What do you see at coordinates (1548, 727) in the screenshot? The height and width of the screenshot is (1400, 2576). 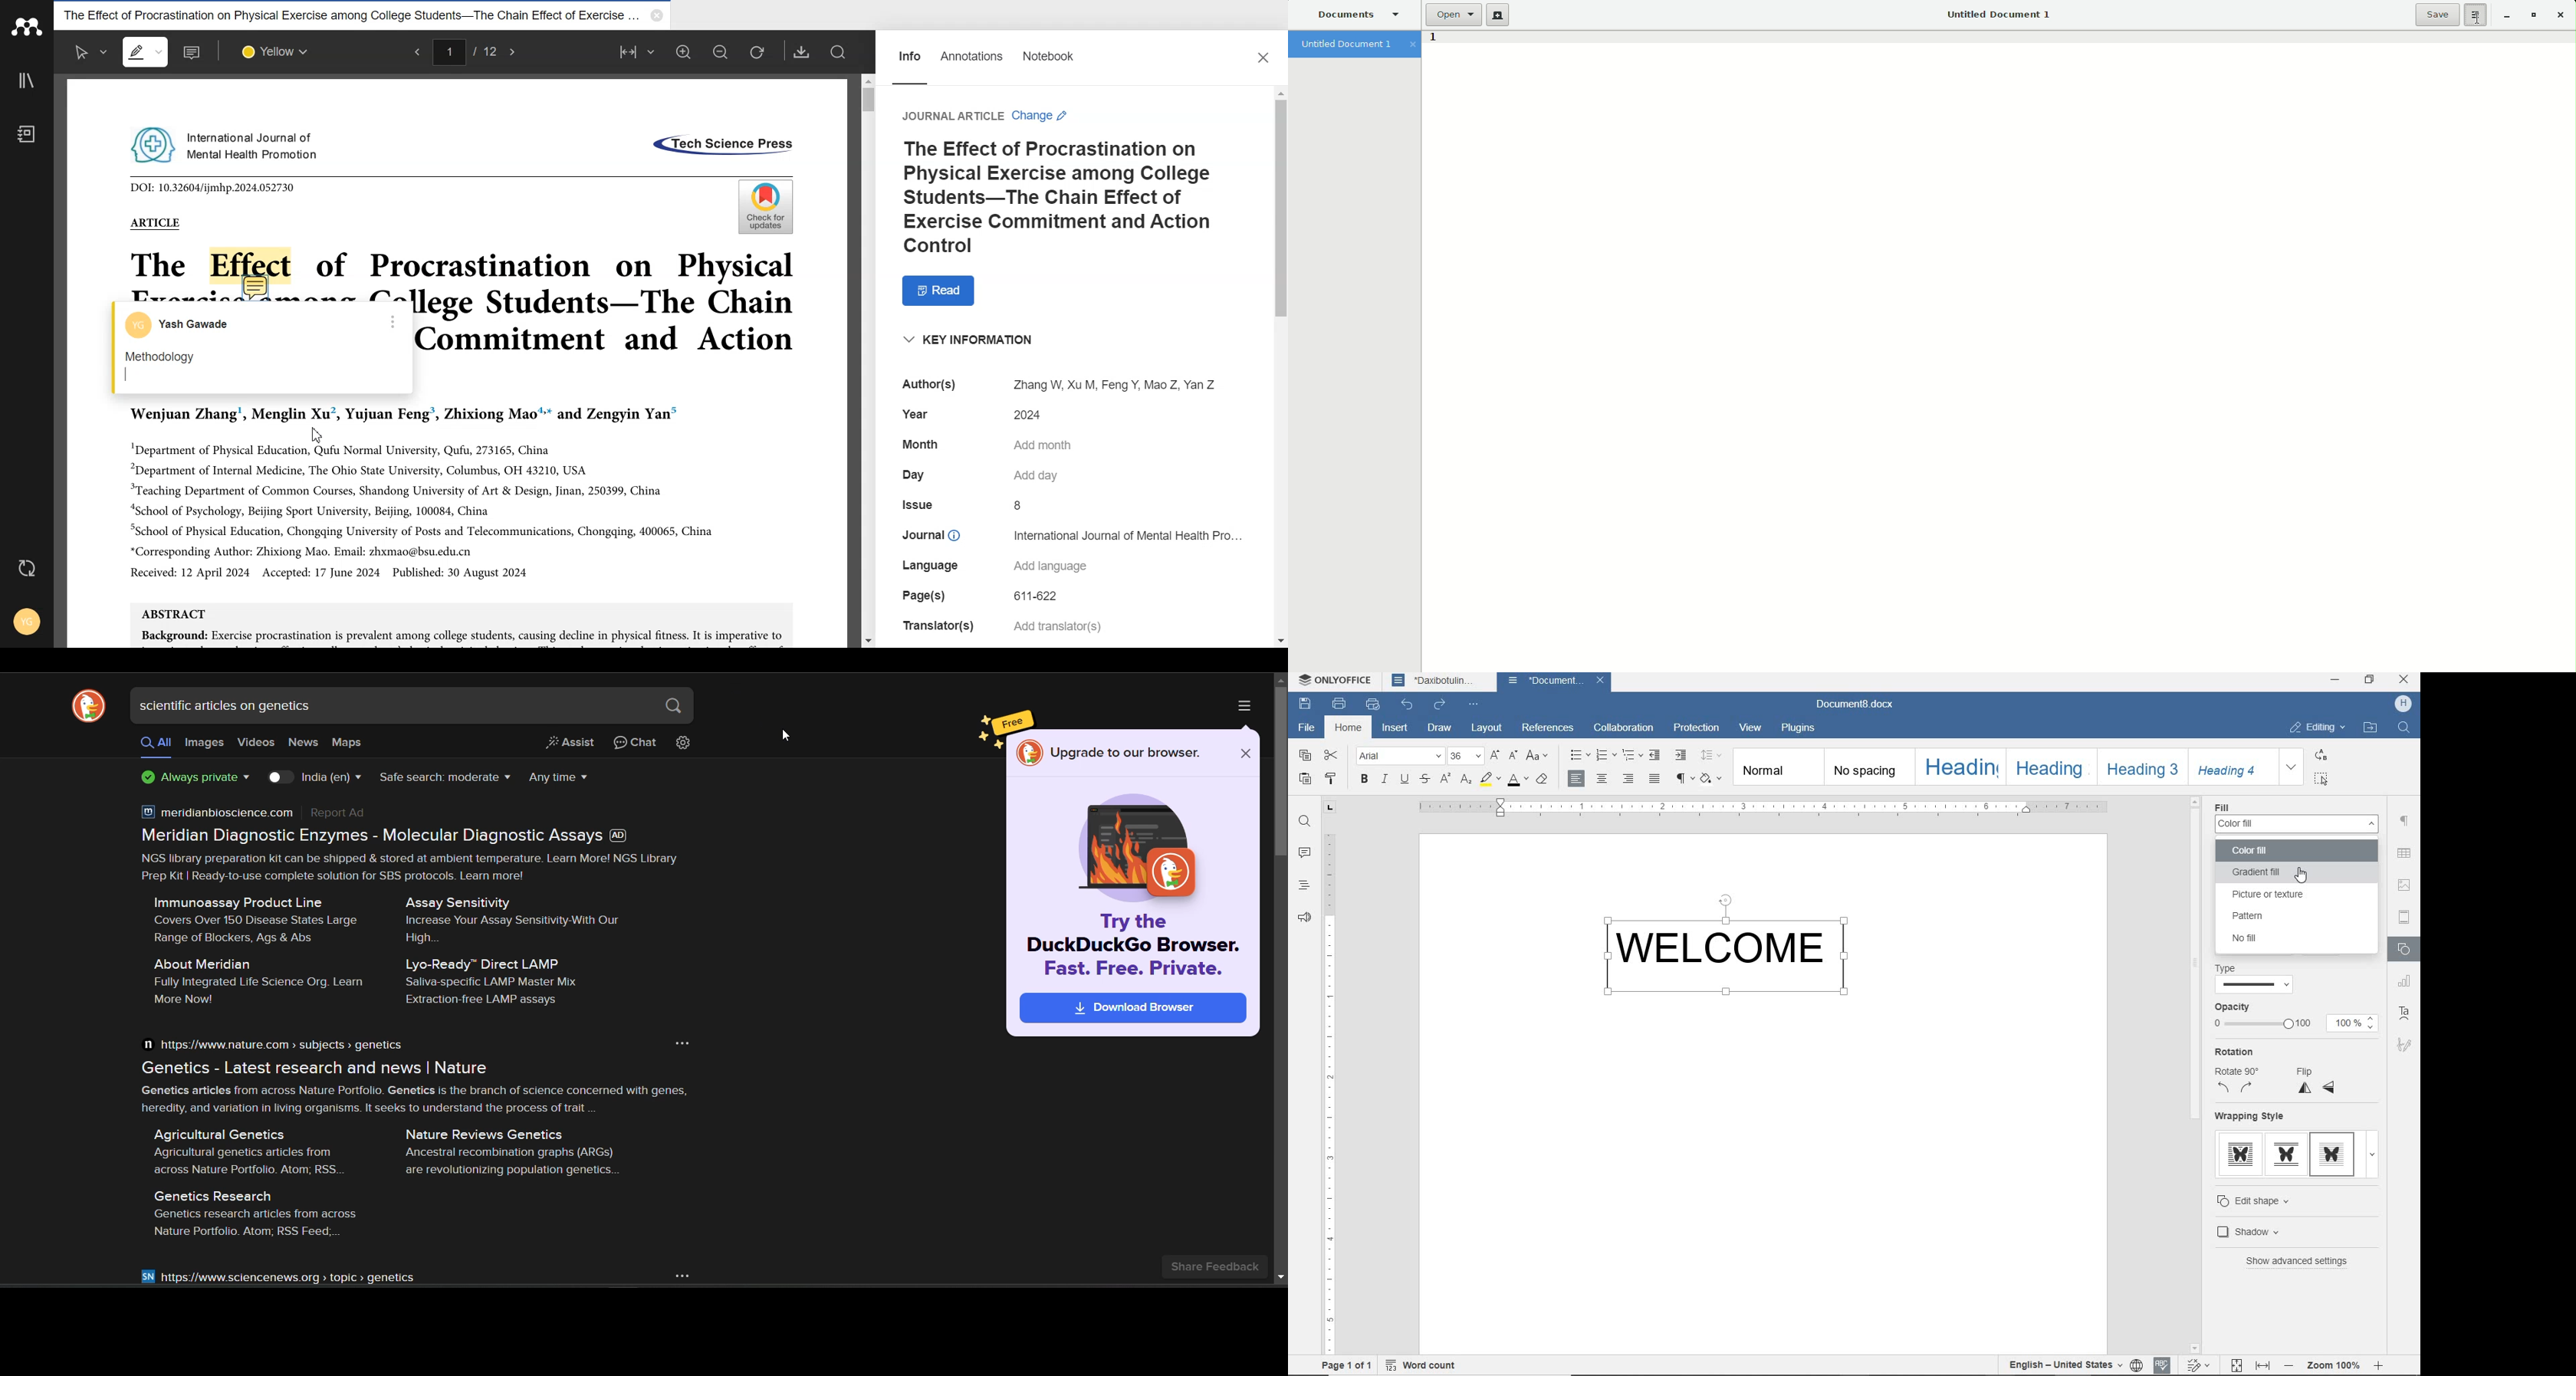 I see `REFERENCES` at bounding box center [1548, 727].